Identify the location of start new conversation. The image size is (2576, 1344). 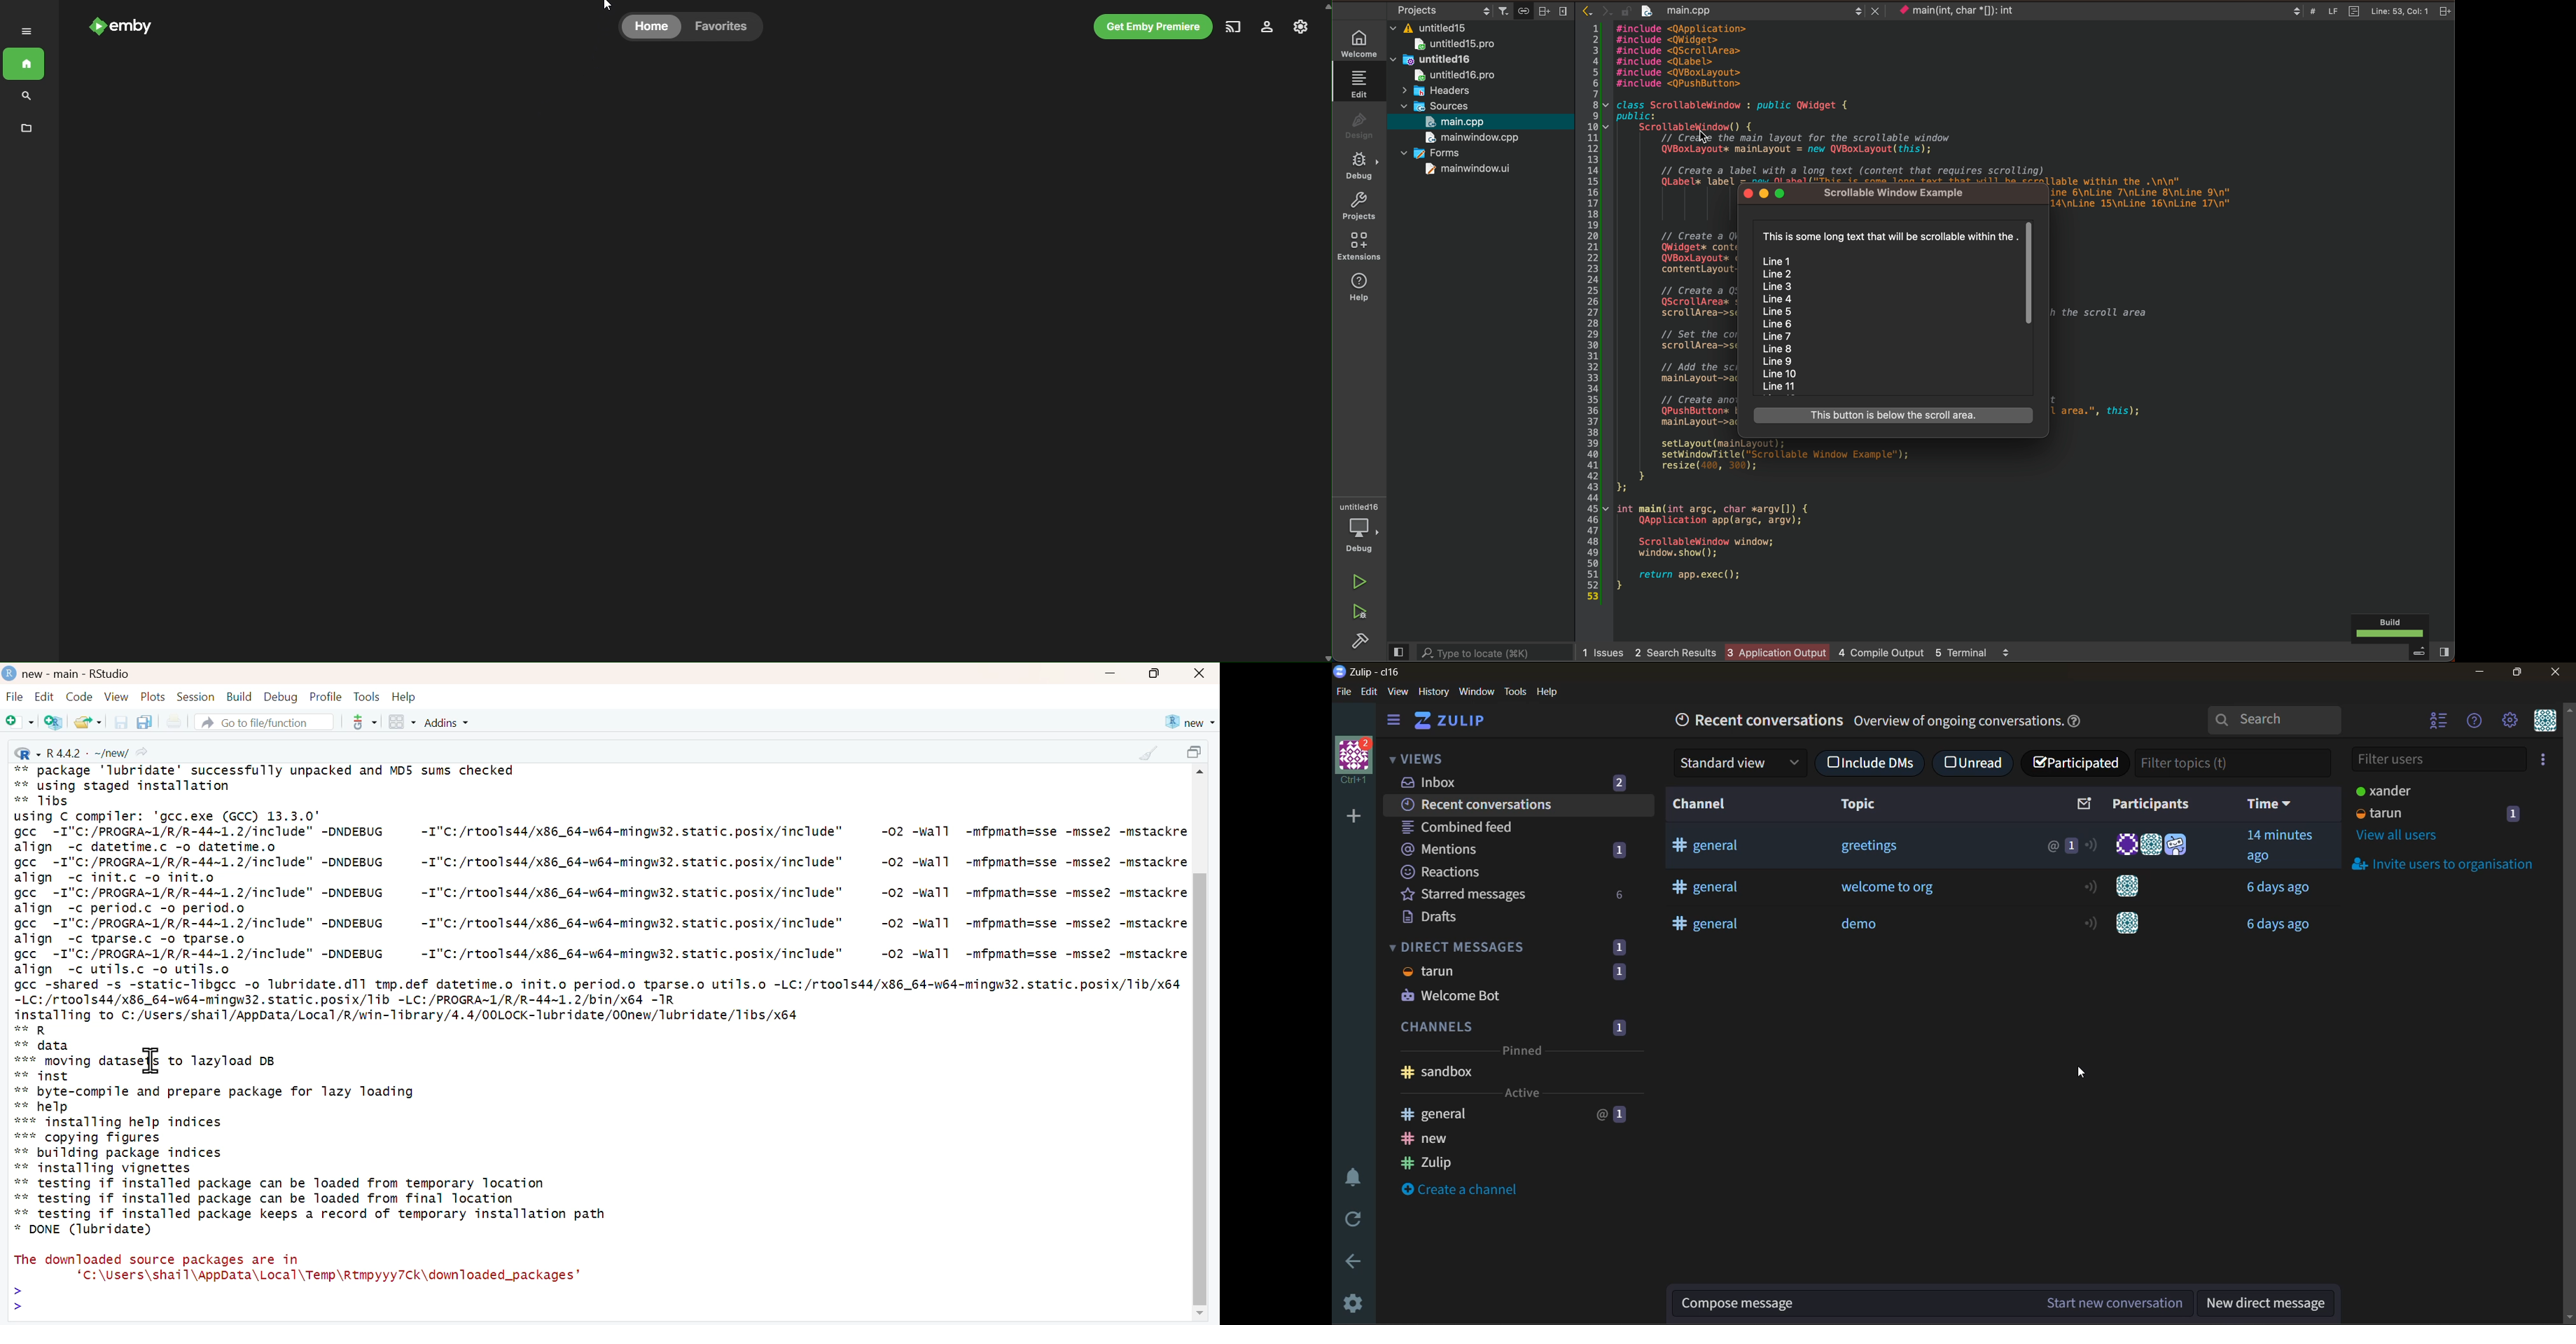
(2112, 1303).